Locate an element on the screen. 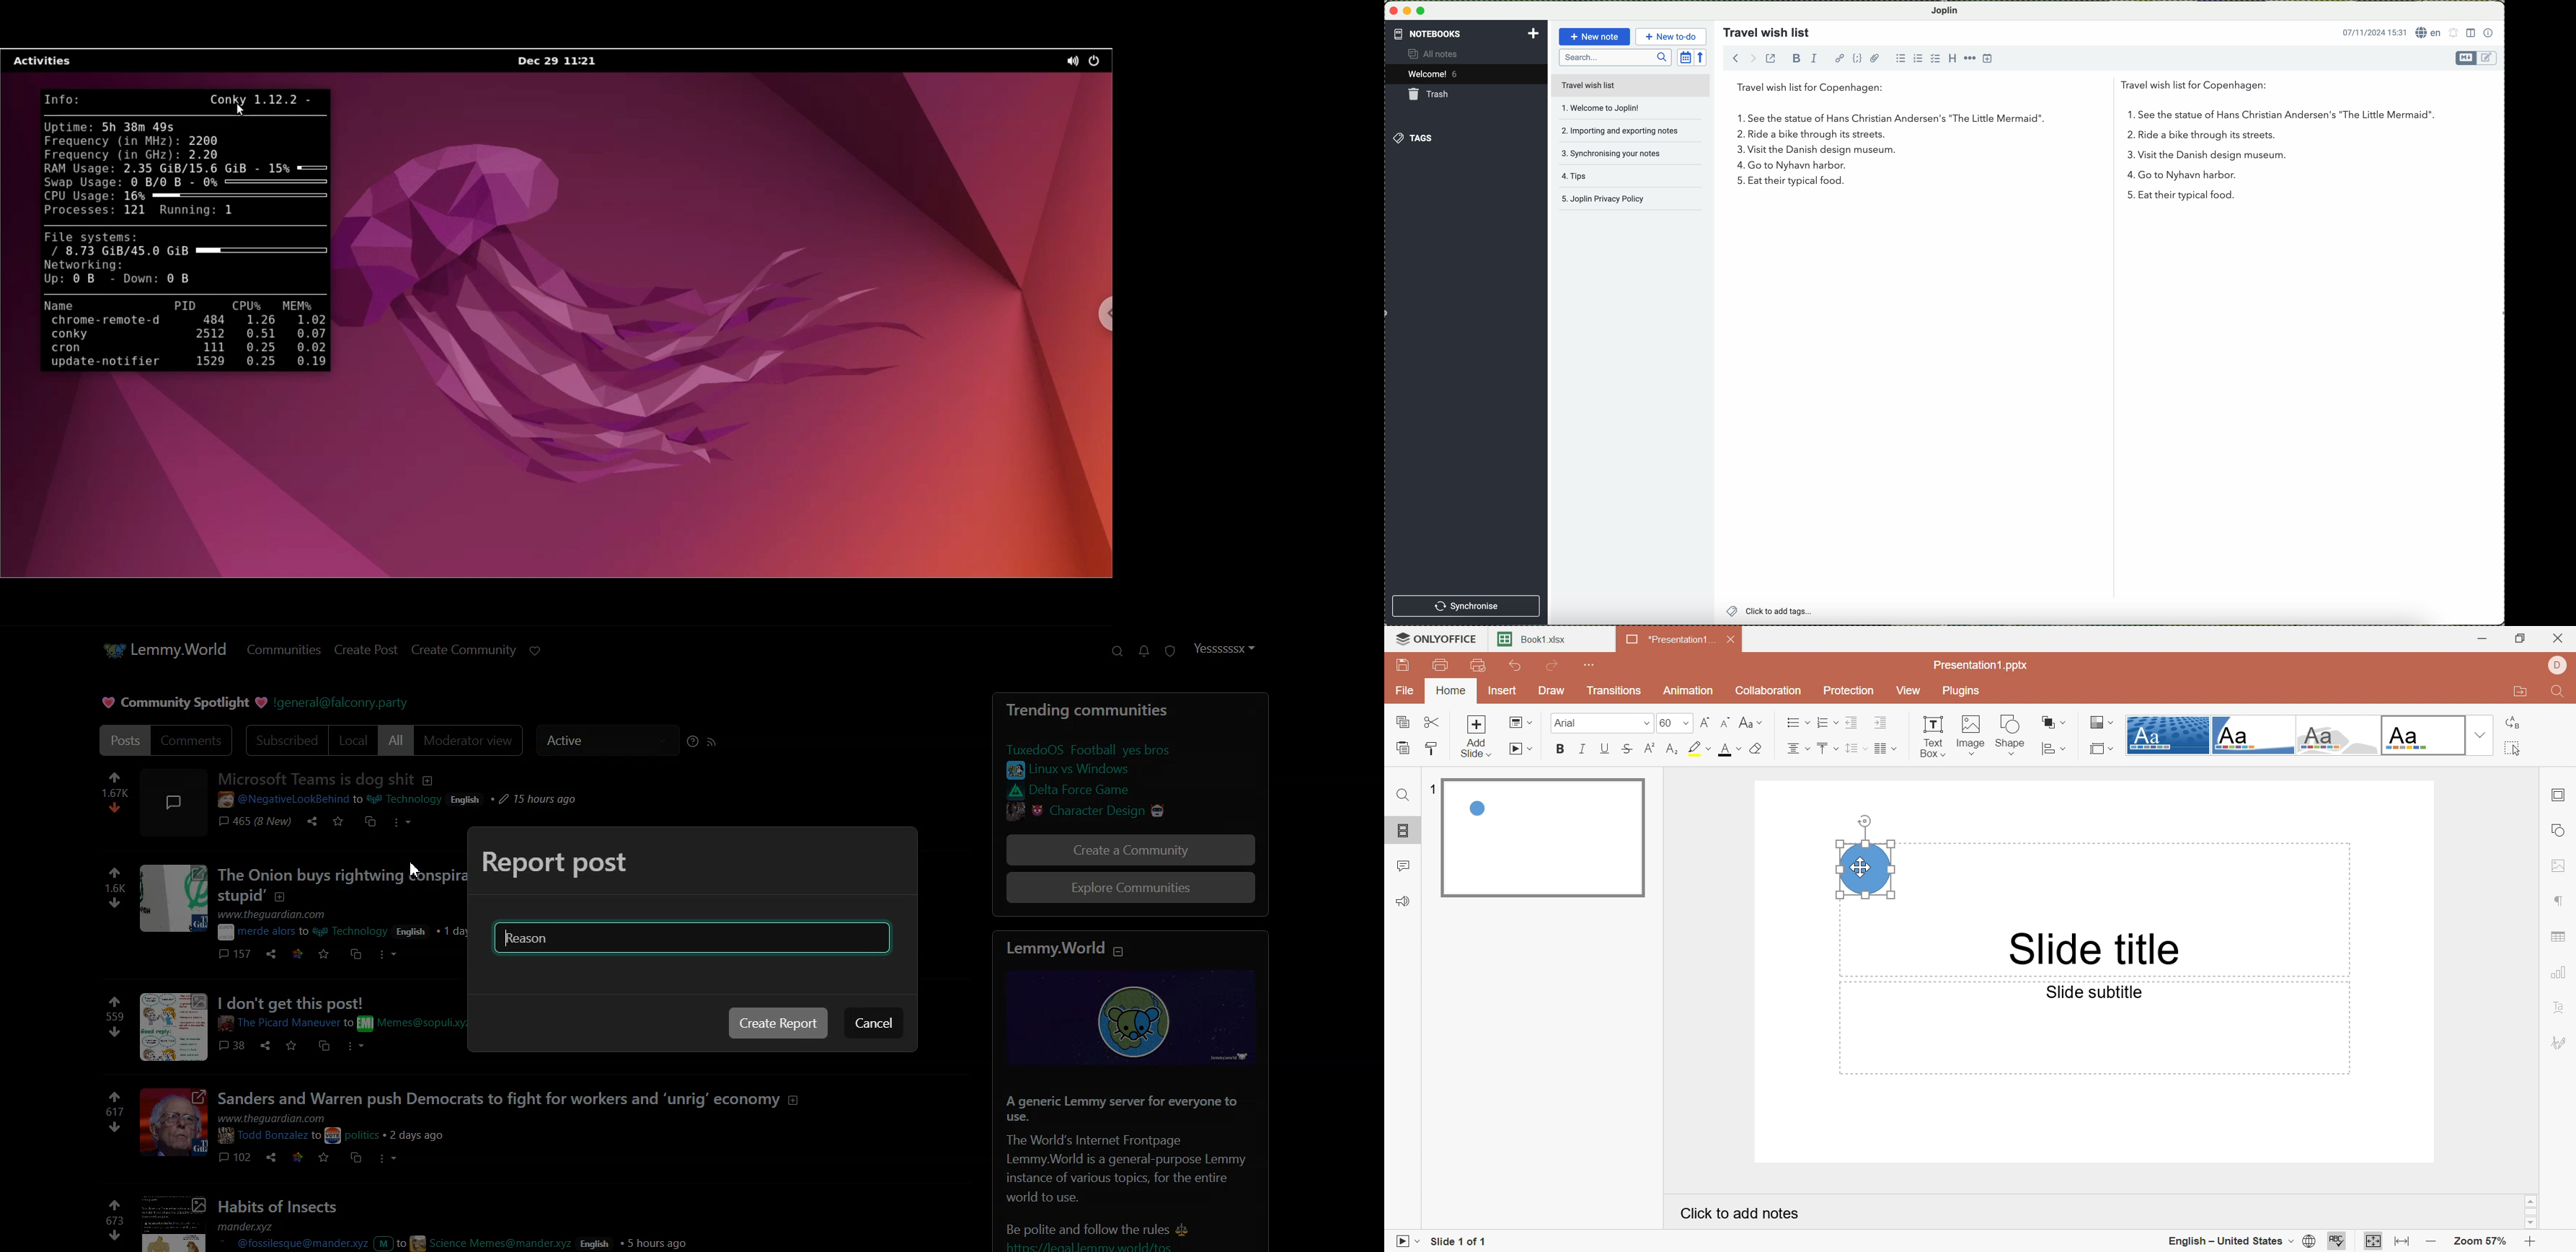 The width and height of the screenshot is (2576, 1260). Dotted is located at coordinates (2167, 735).